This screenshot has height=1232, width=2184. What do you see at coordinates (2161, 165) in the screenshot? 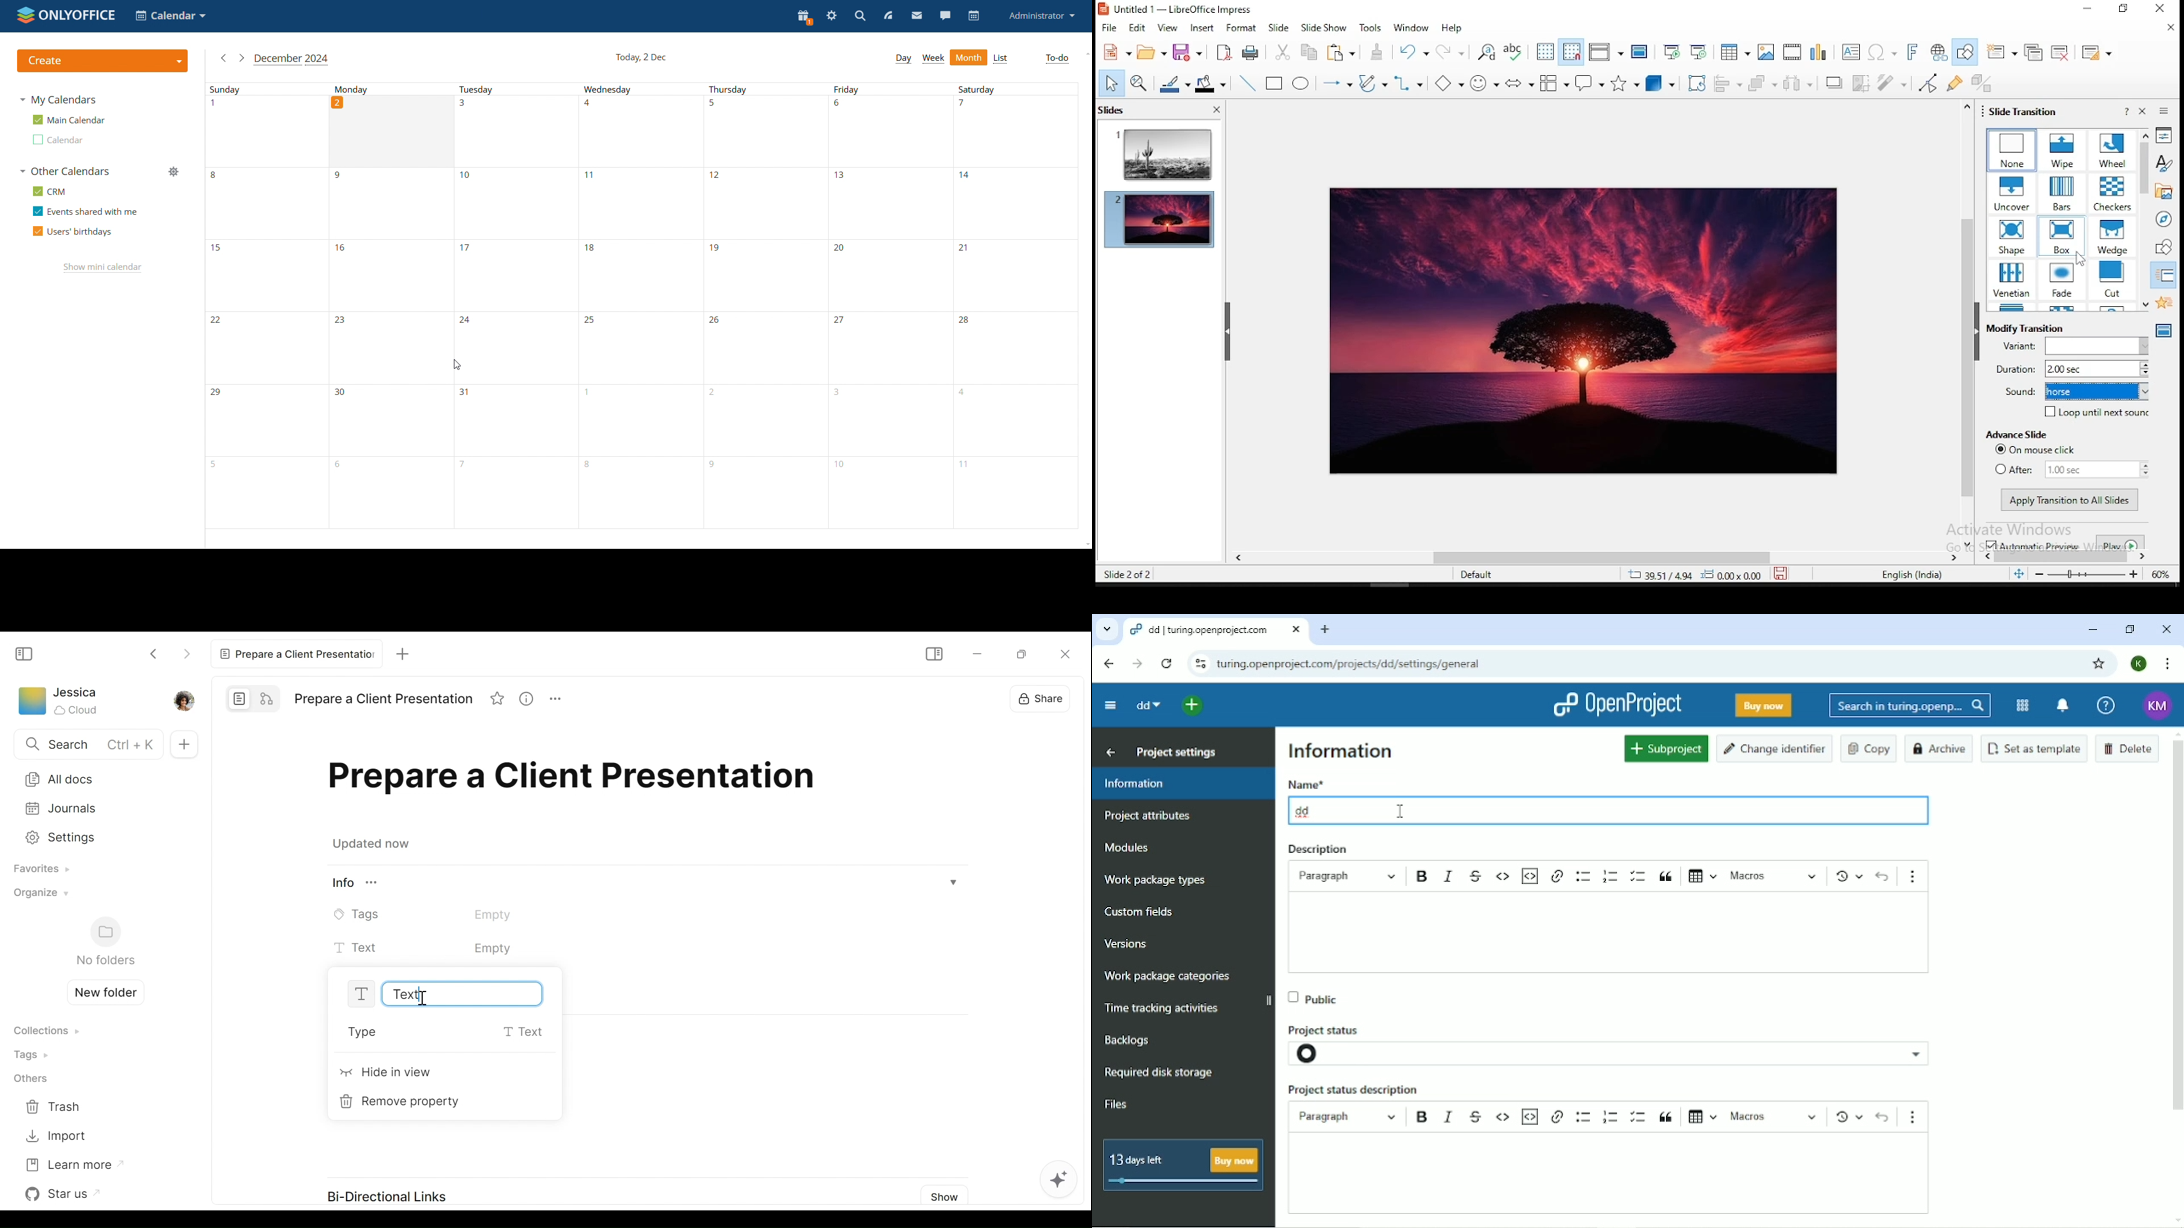
I see `styles` at bounding box center [2161, 165].